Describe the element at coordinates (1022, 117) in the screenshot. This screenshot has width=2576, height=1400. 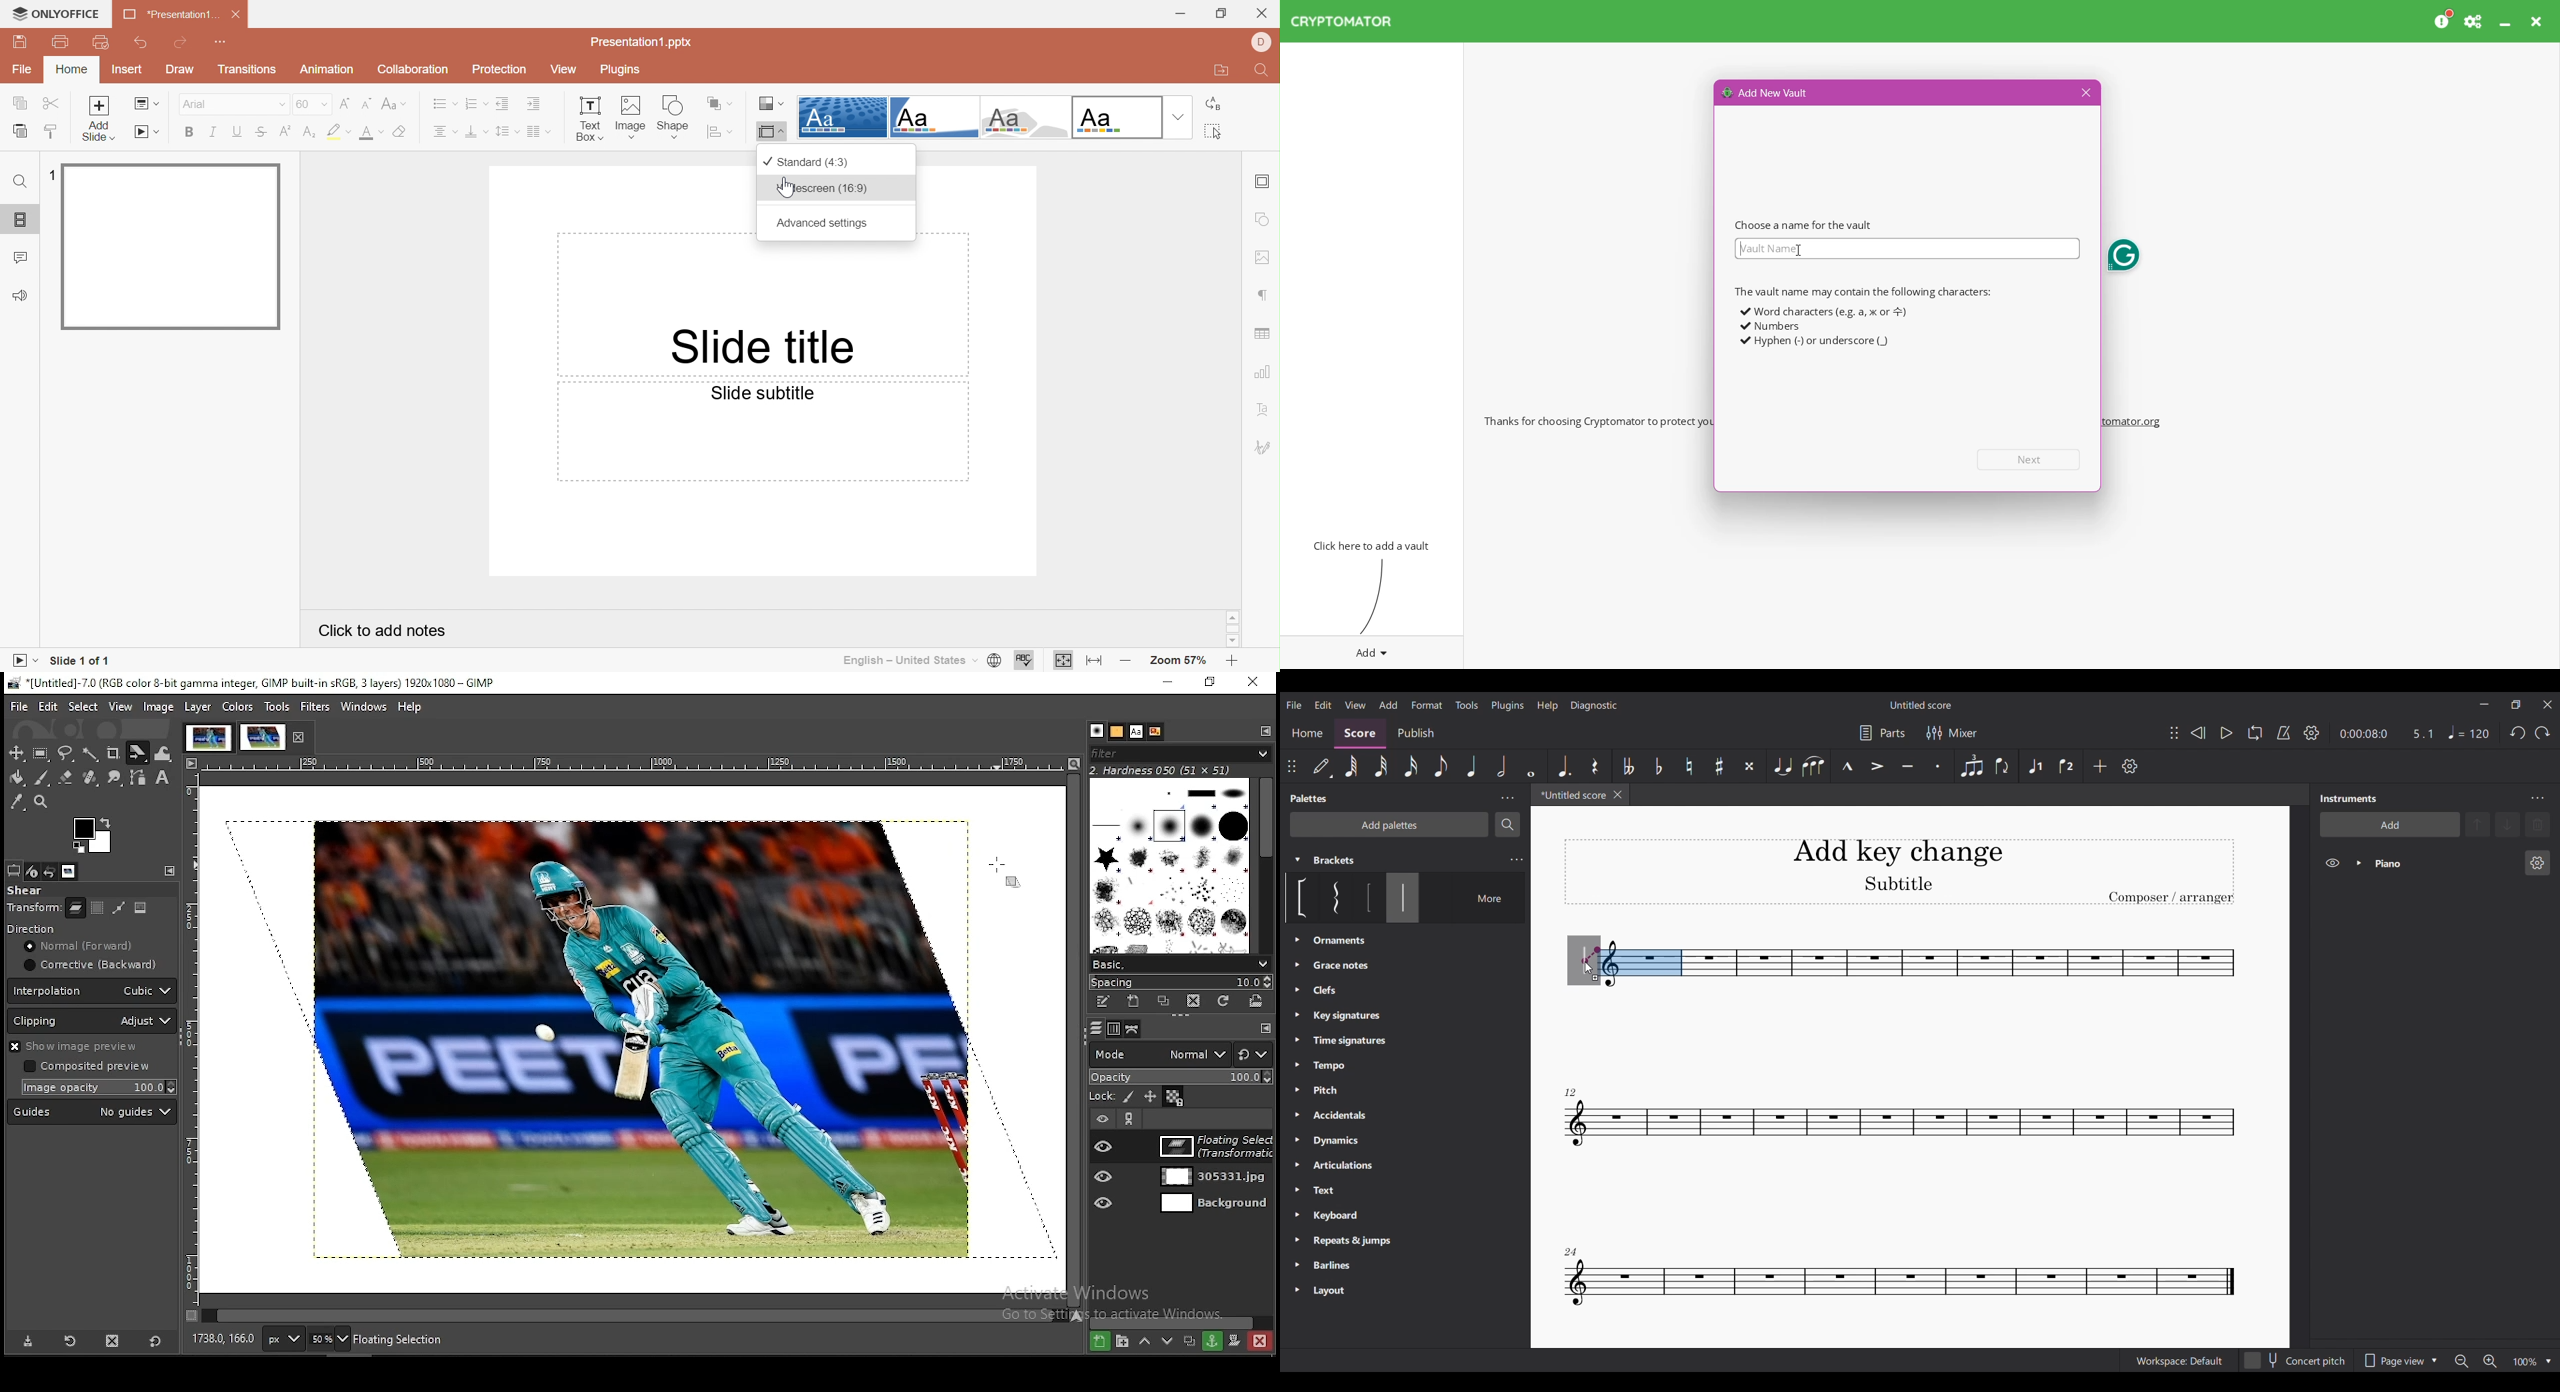
I see `Turtle` at that location.